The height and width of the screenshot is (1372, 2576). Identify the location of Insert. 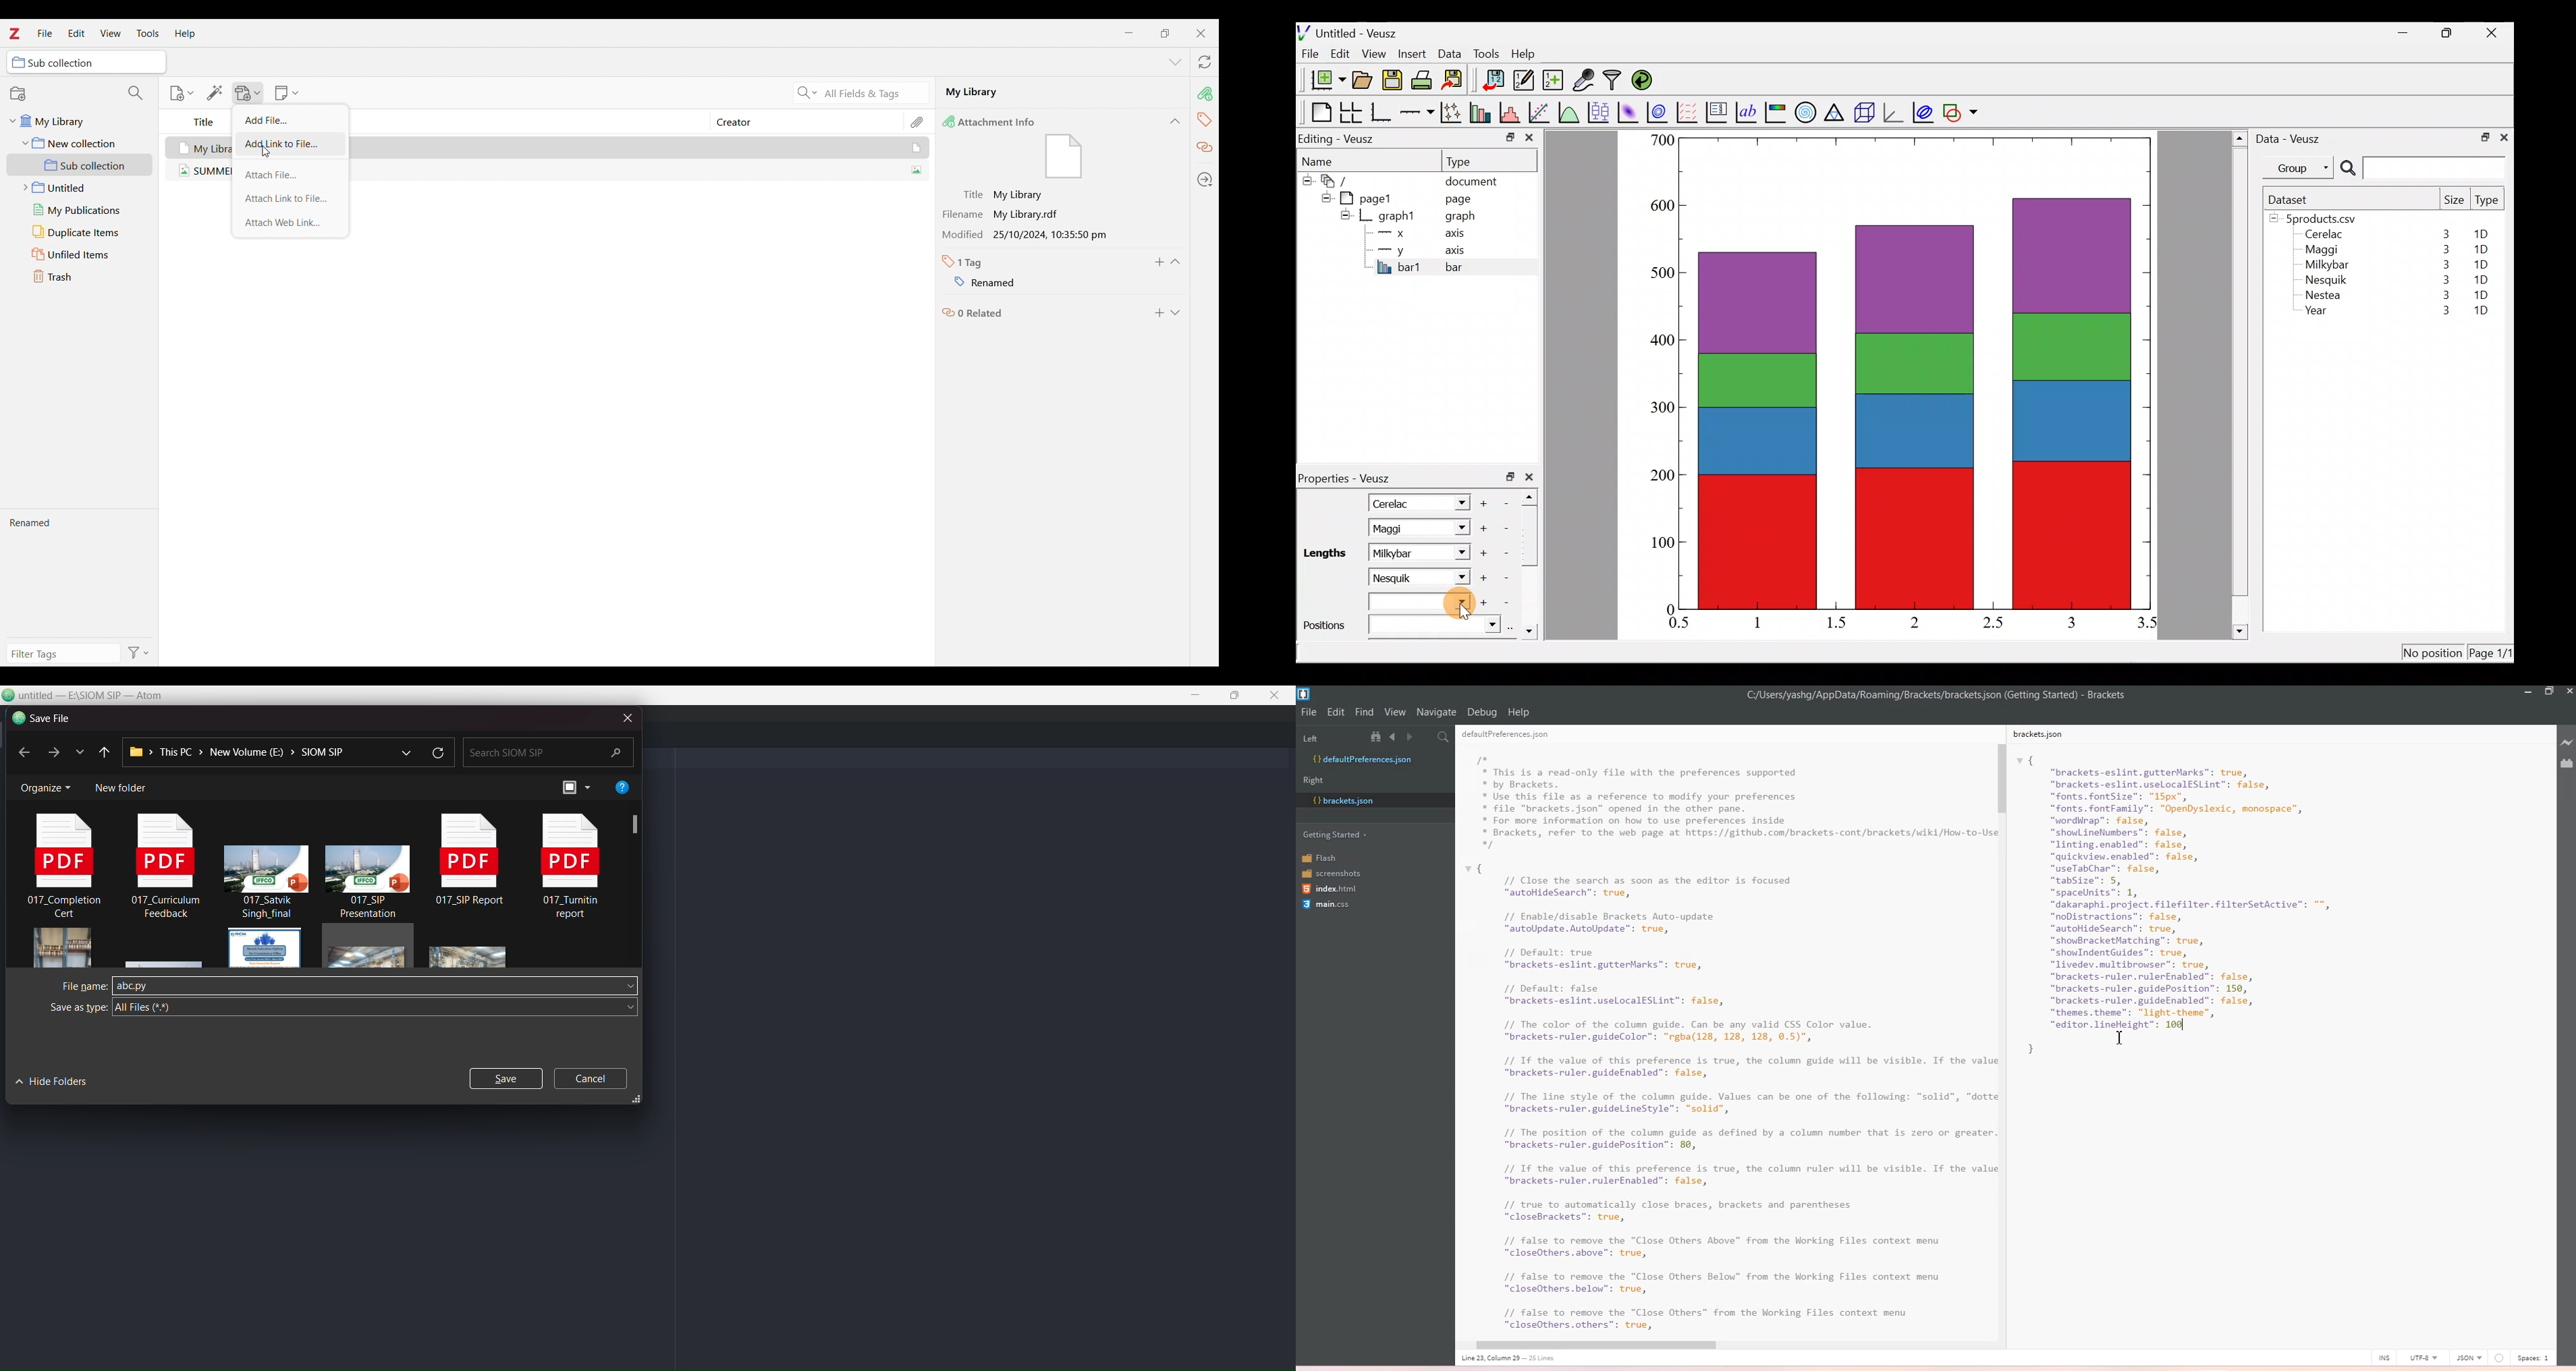
(1414, 53).